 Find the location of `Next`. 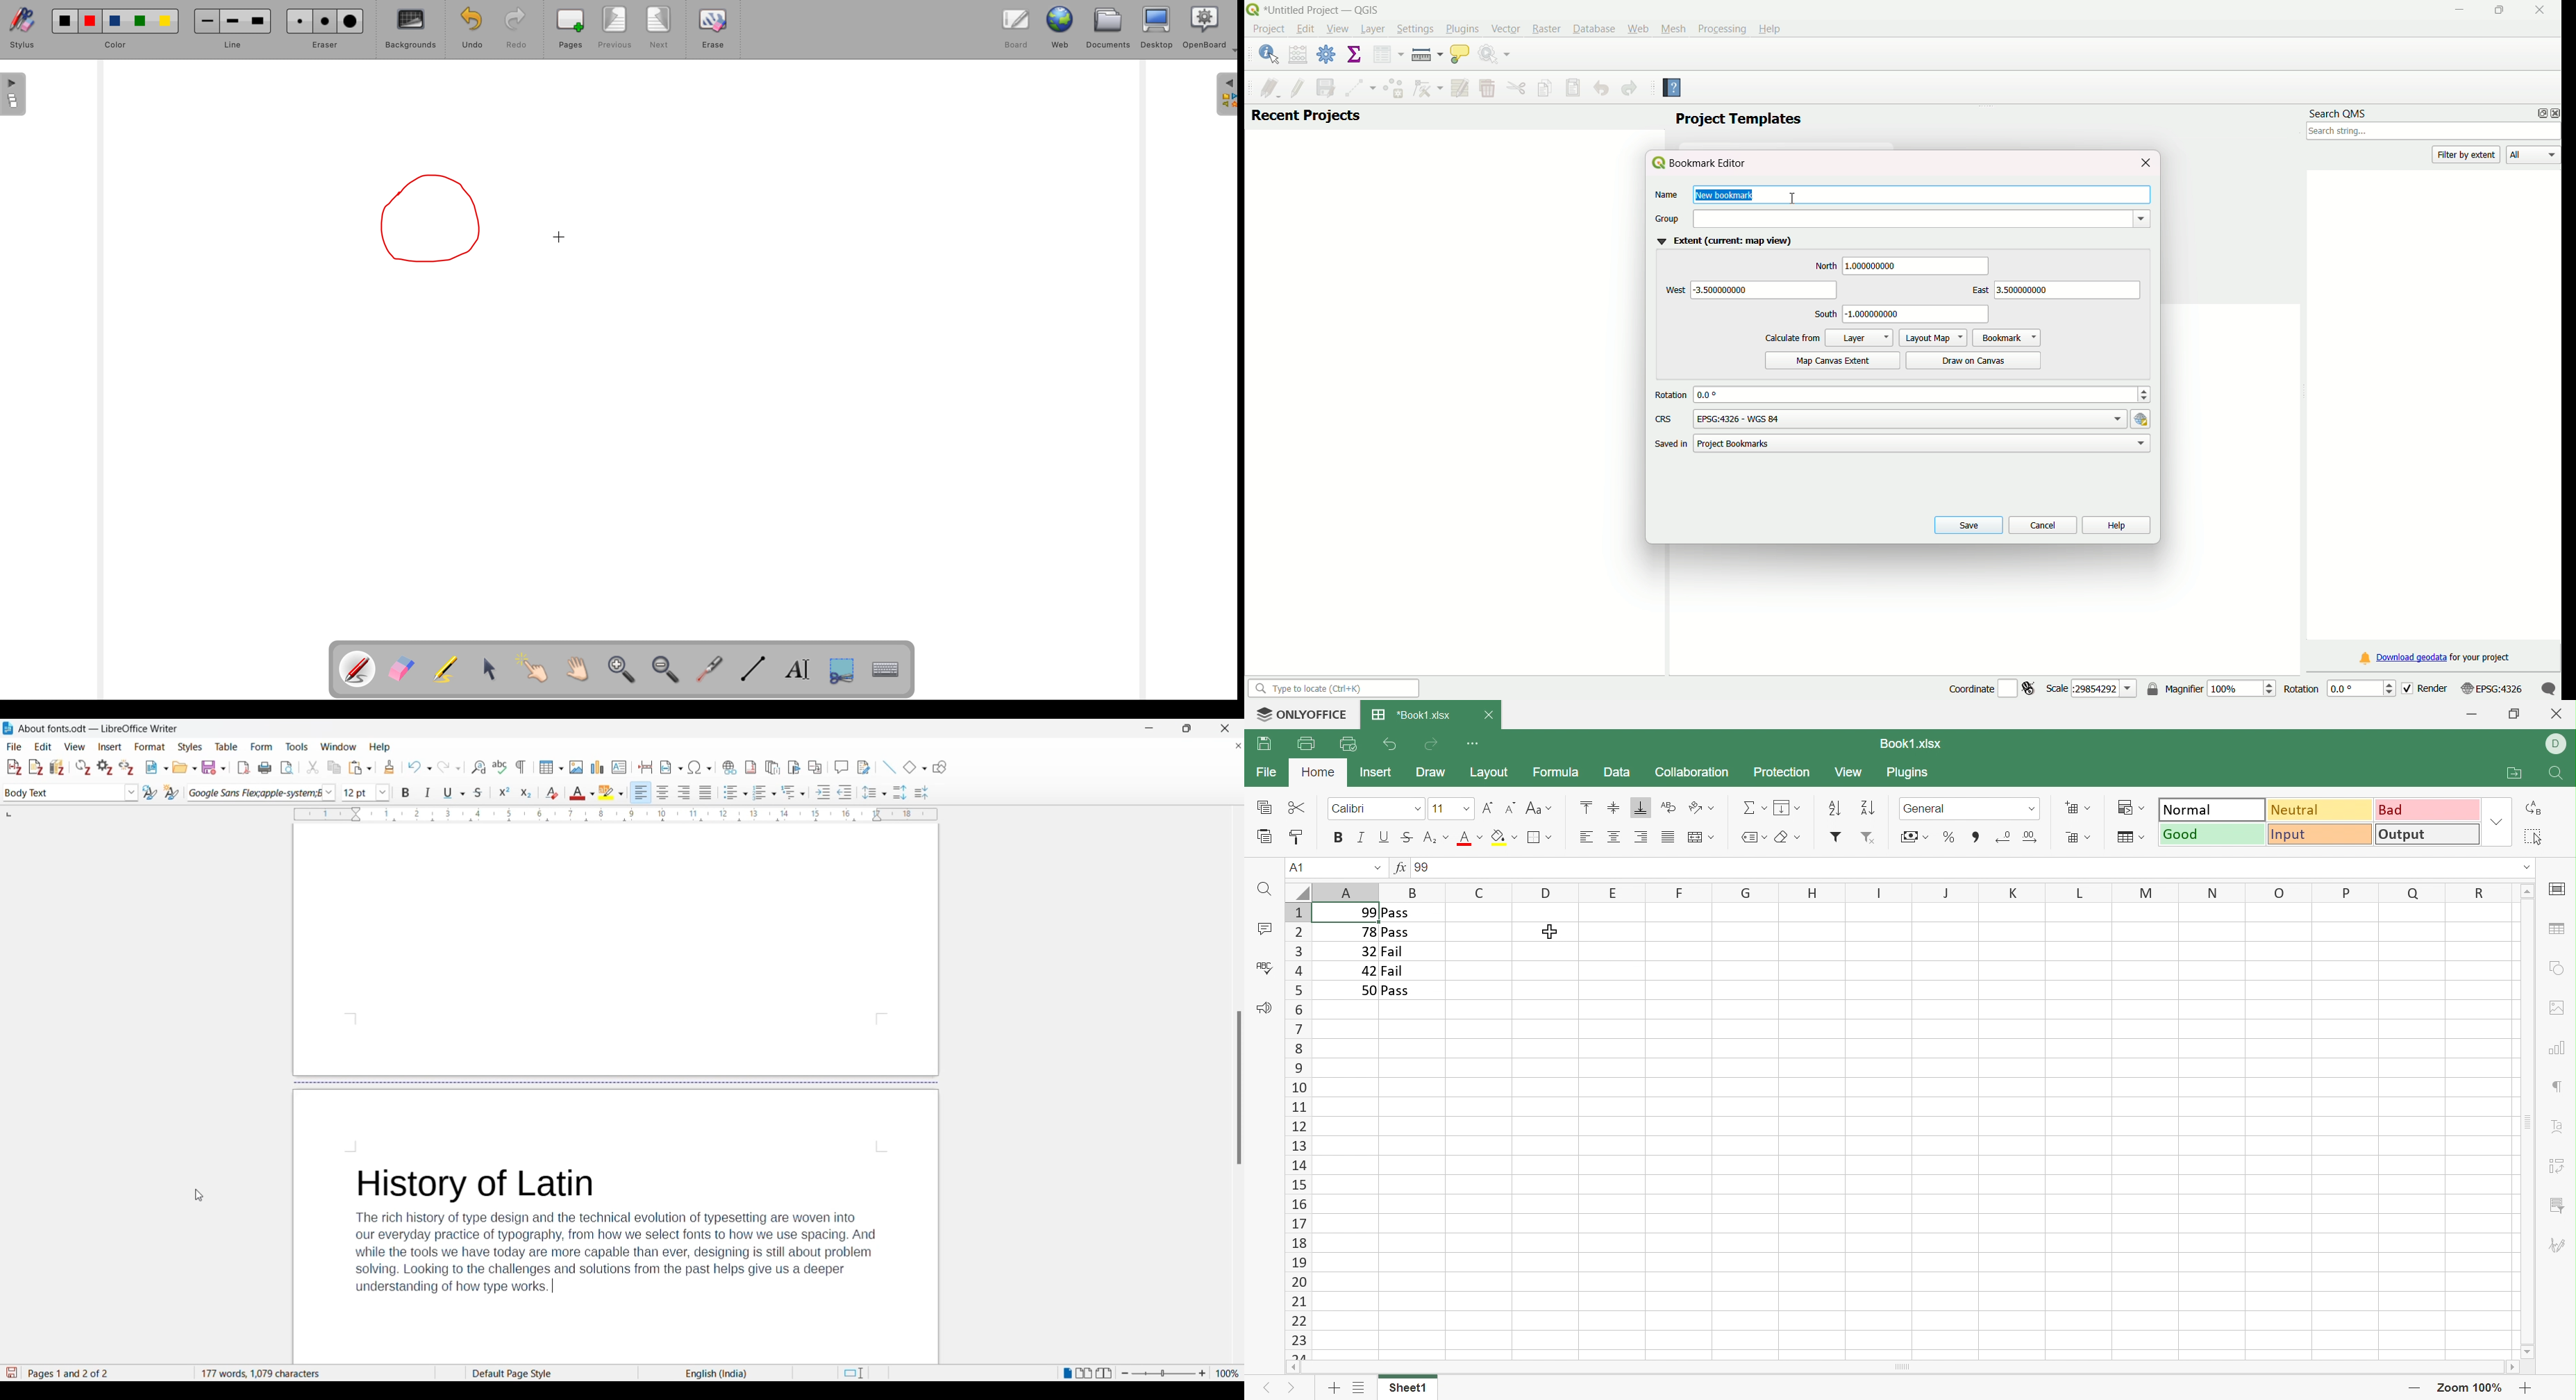

Next is located at coordinates (1294, 1391).